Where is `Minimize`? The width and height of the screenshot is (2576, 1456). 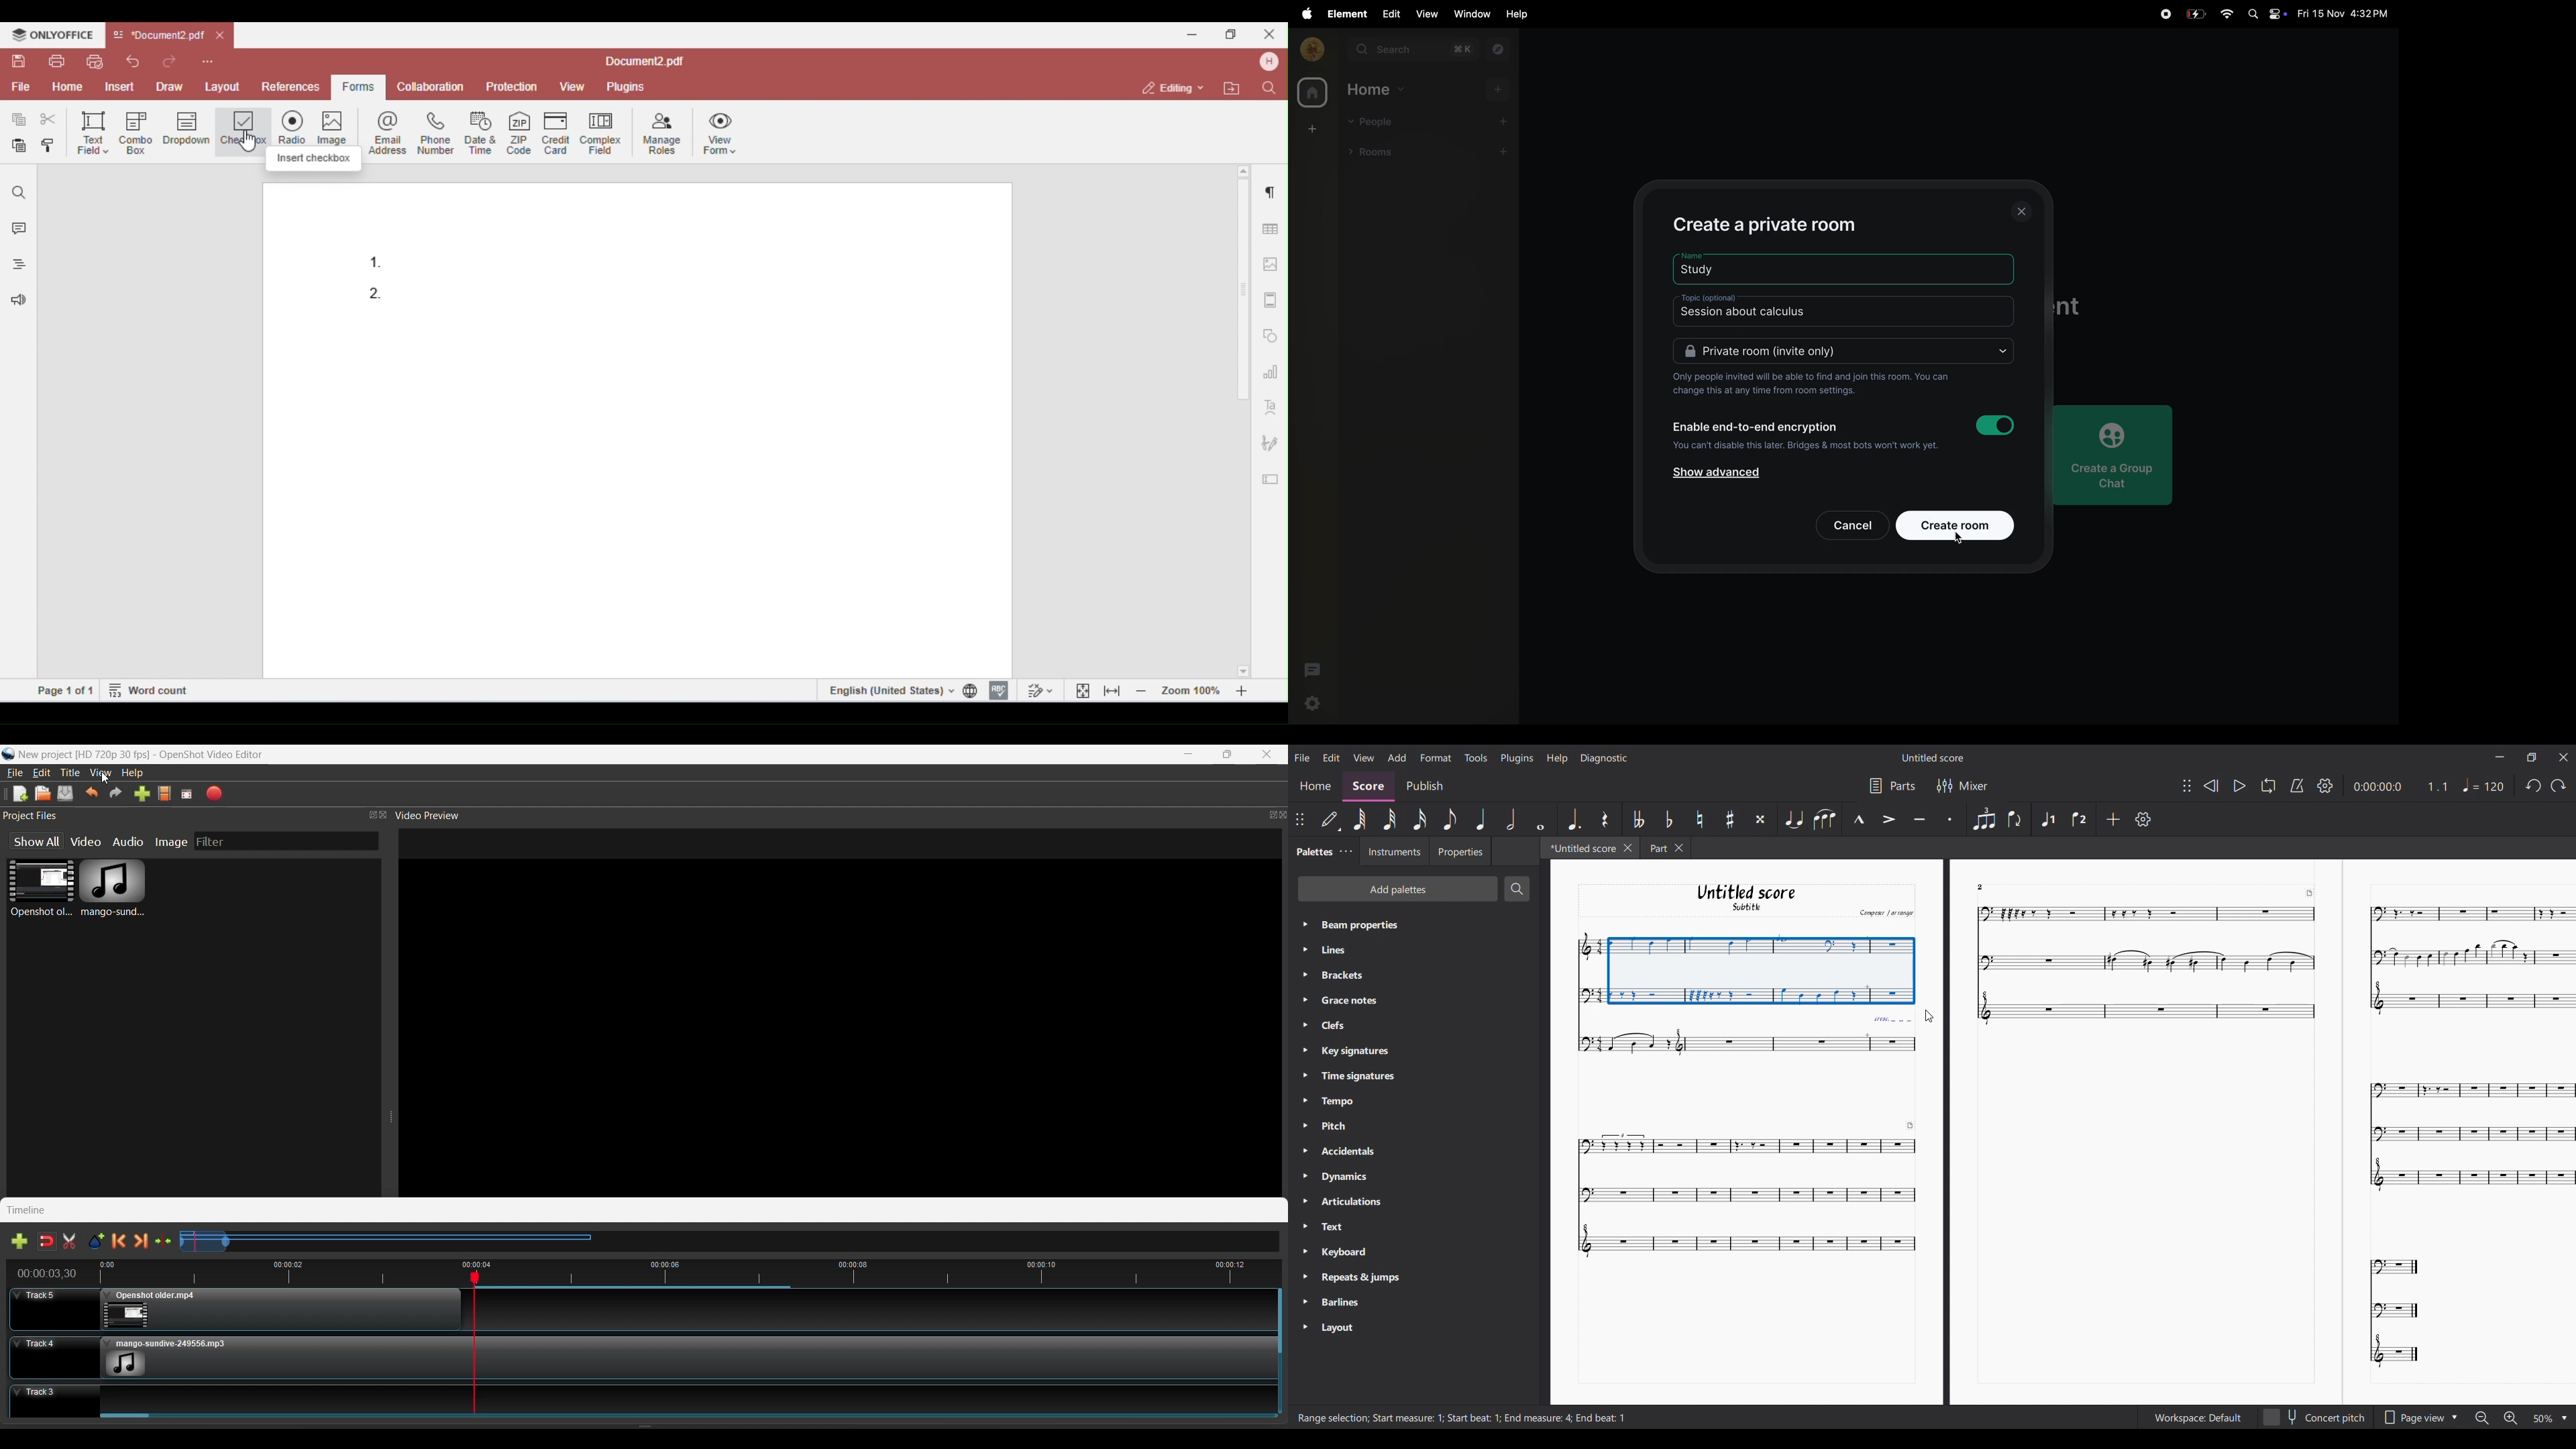 Minimize is located at coordinates (2500, 756).